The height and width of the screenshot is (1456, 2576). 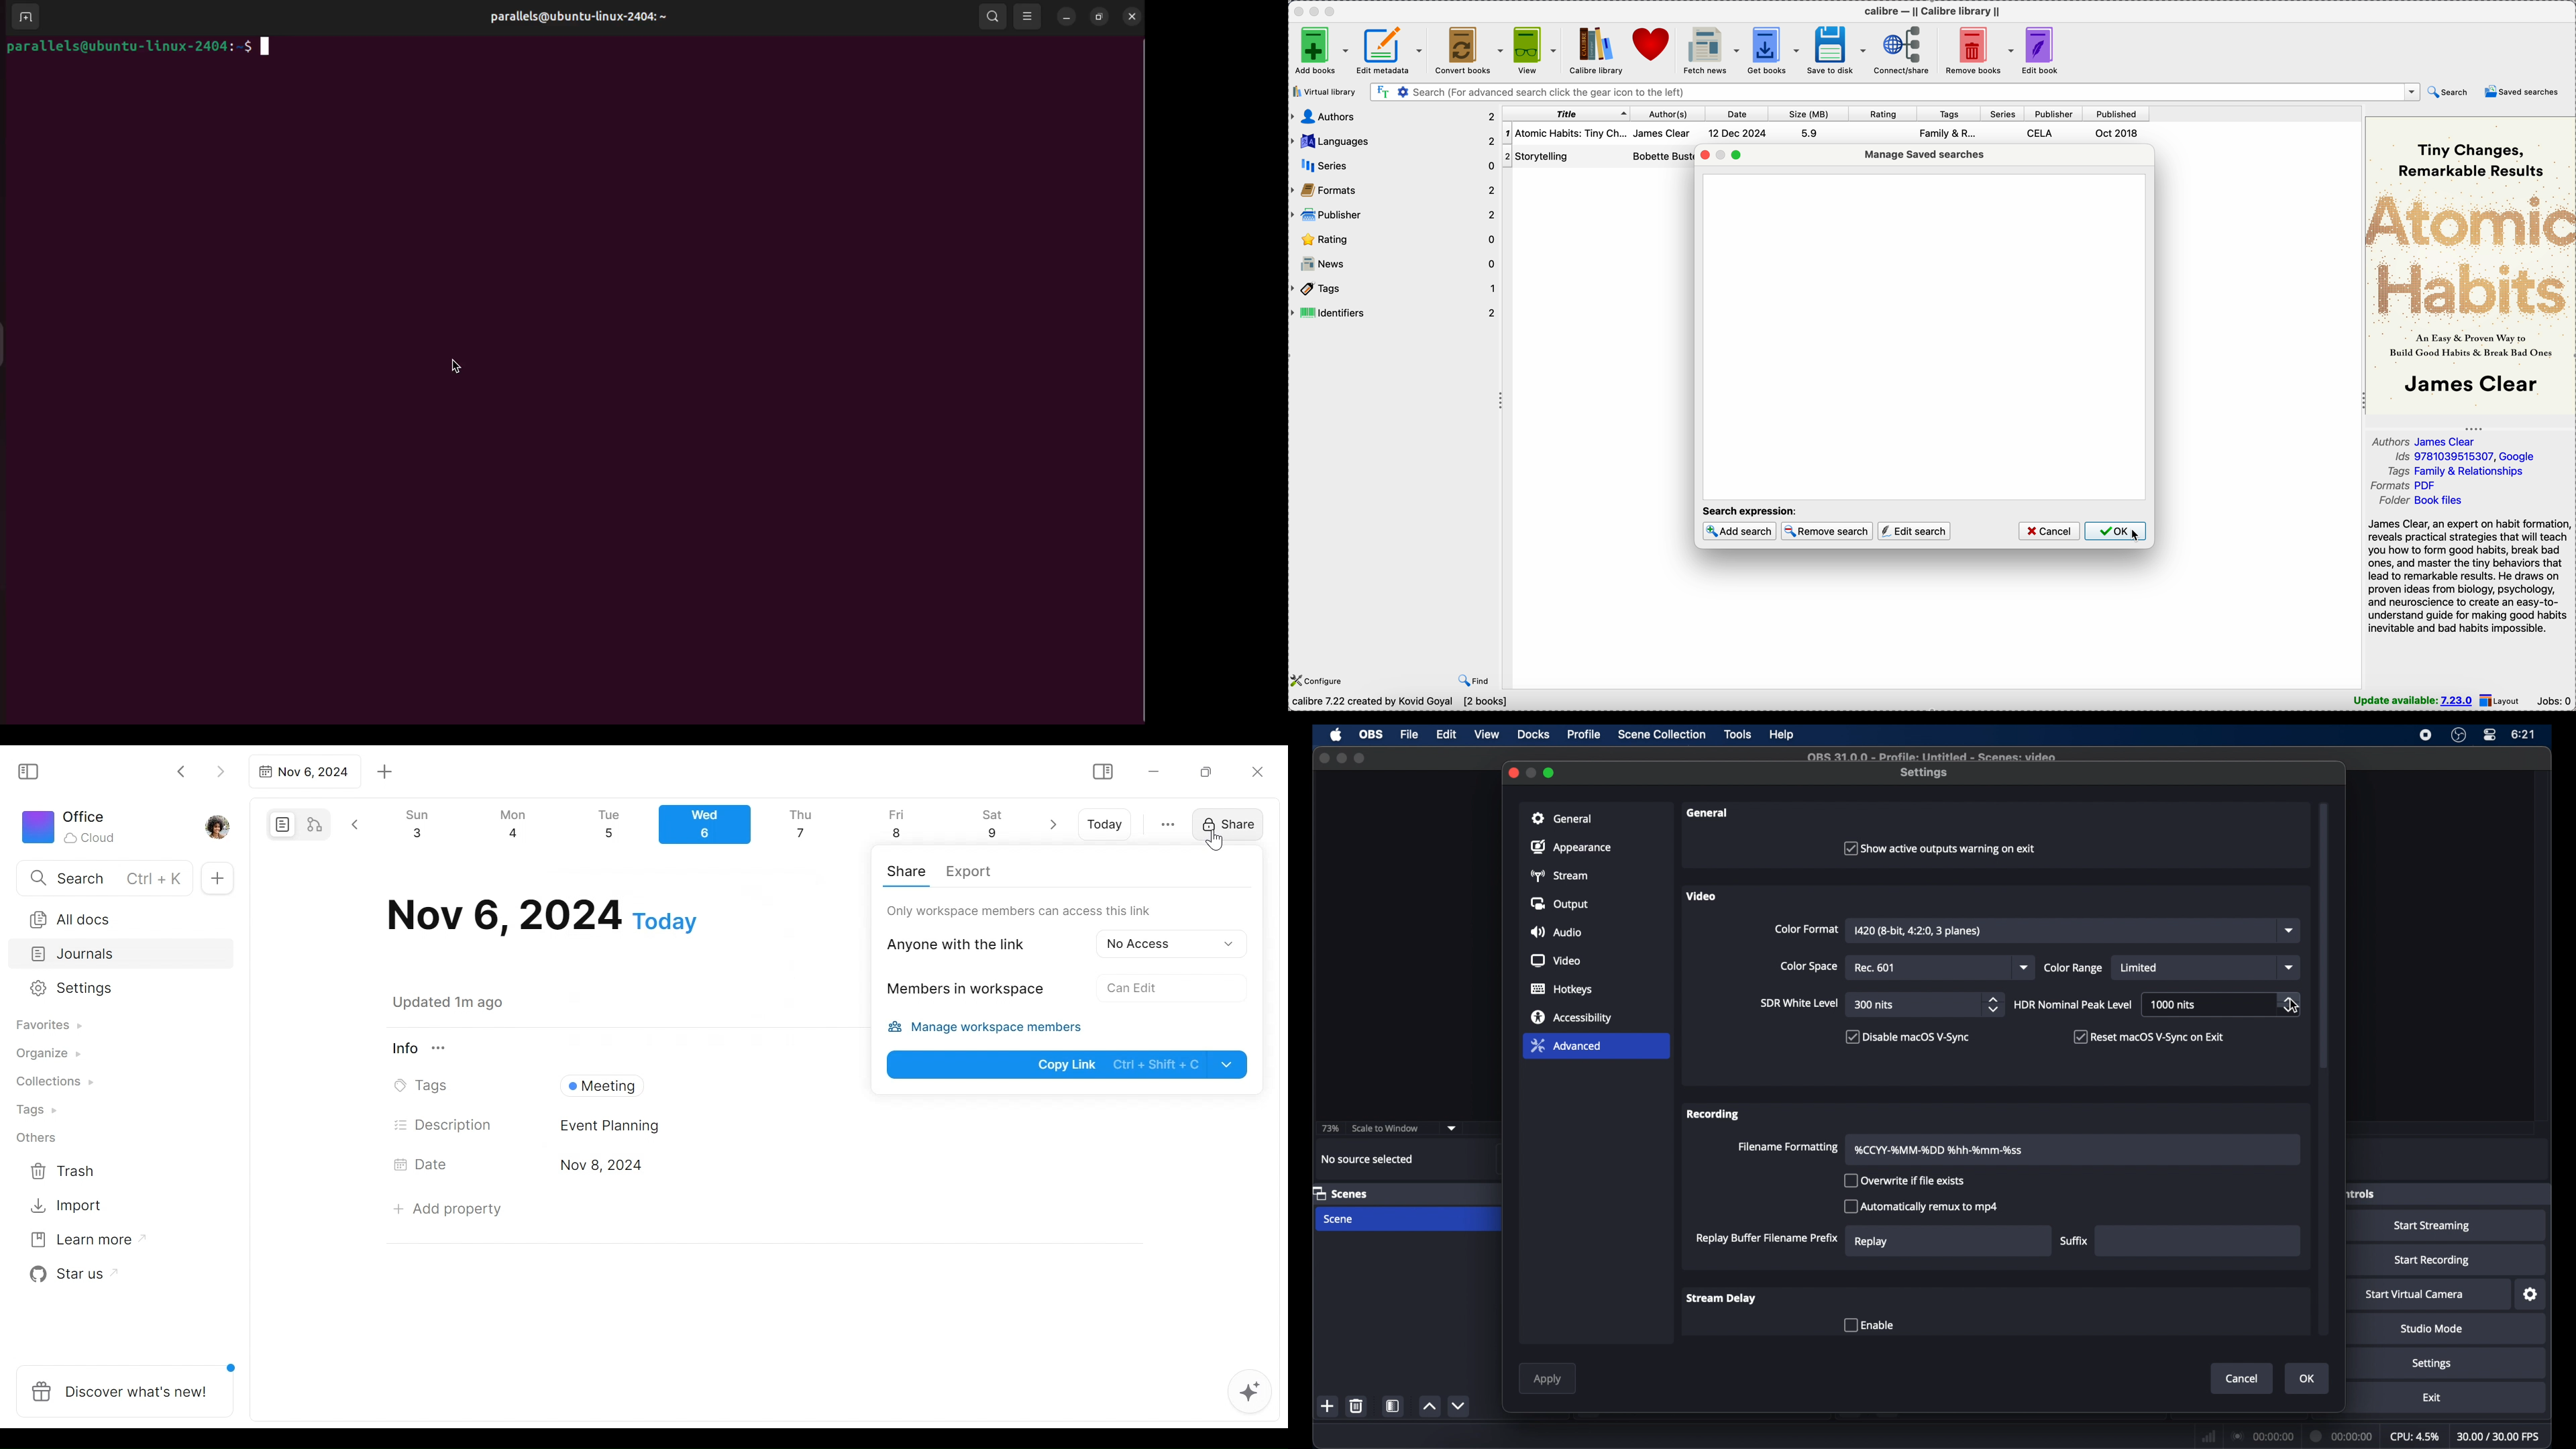 I want to click on Show active outputs warning on exit, so click(x=1942, y=848).